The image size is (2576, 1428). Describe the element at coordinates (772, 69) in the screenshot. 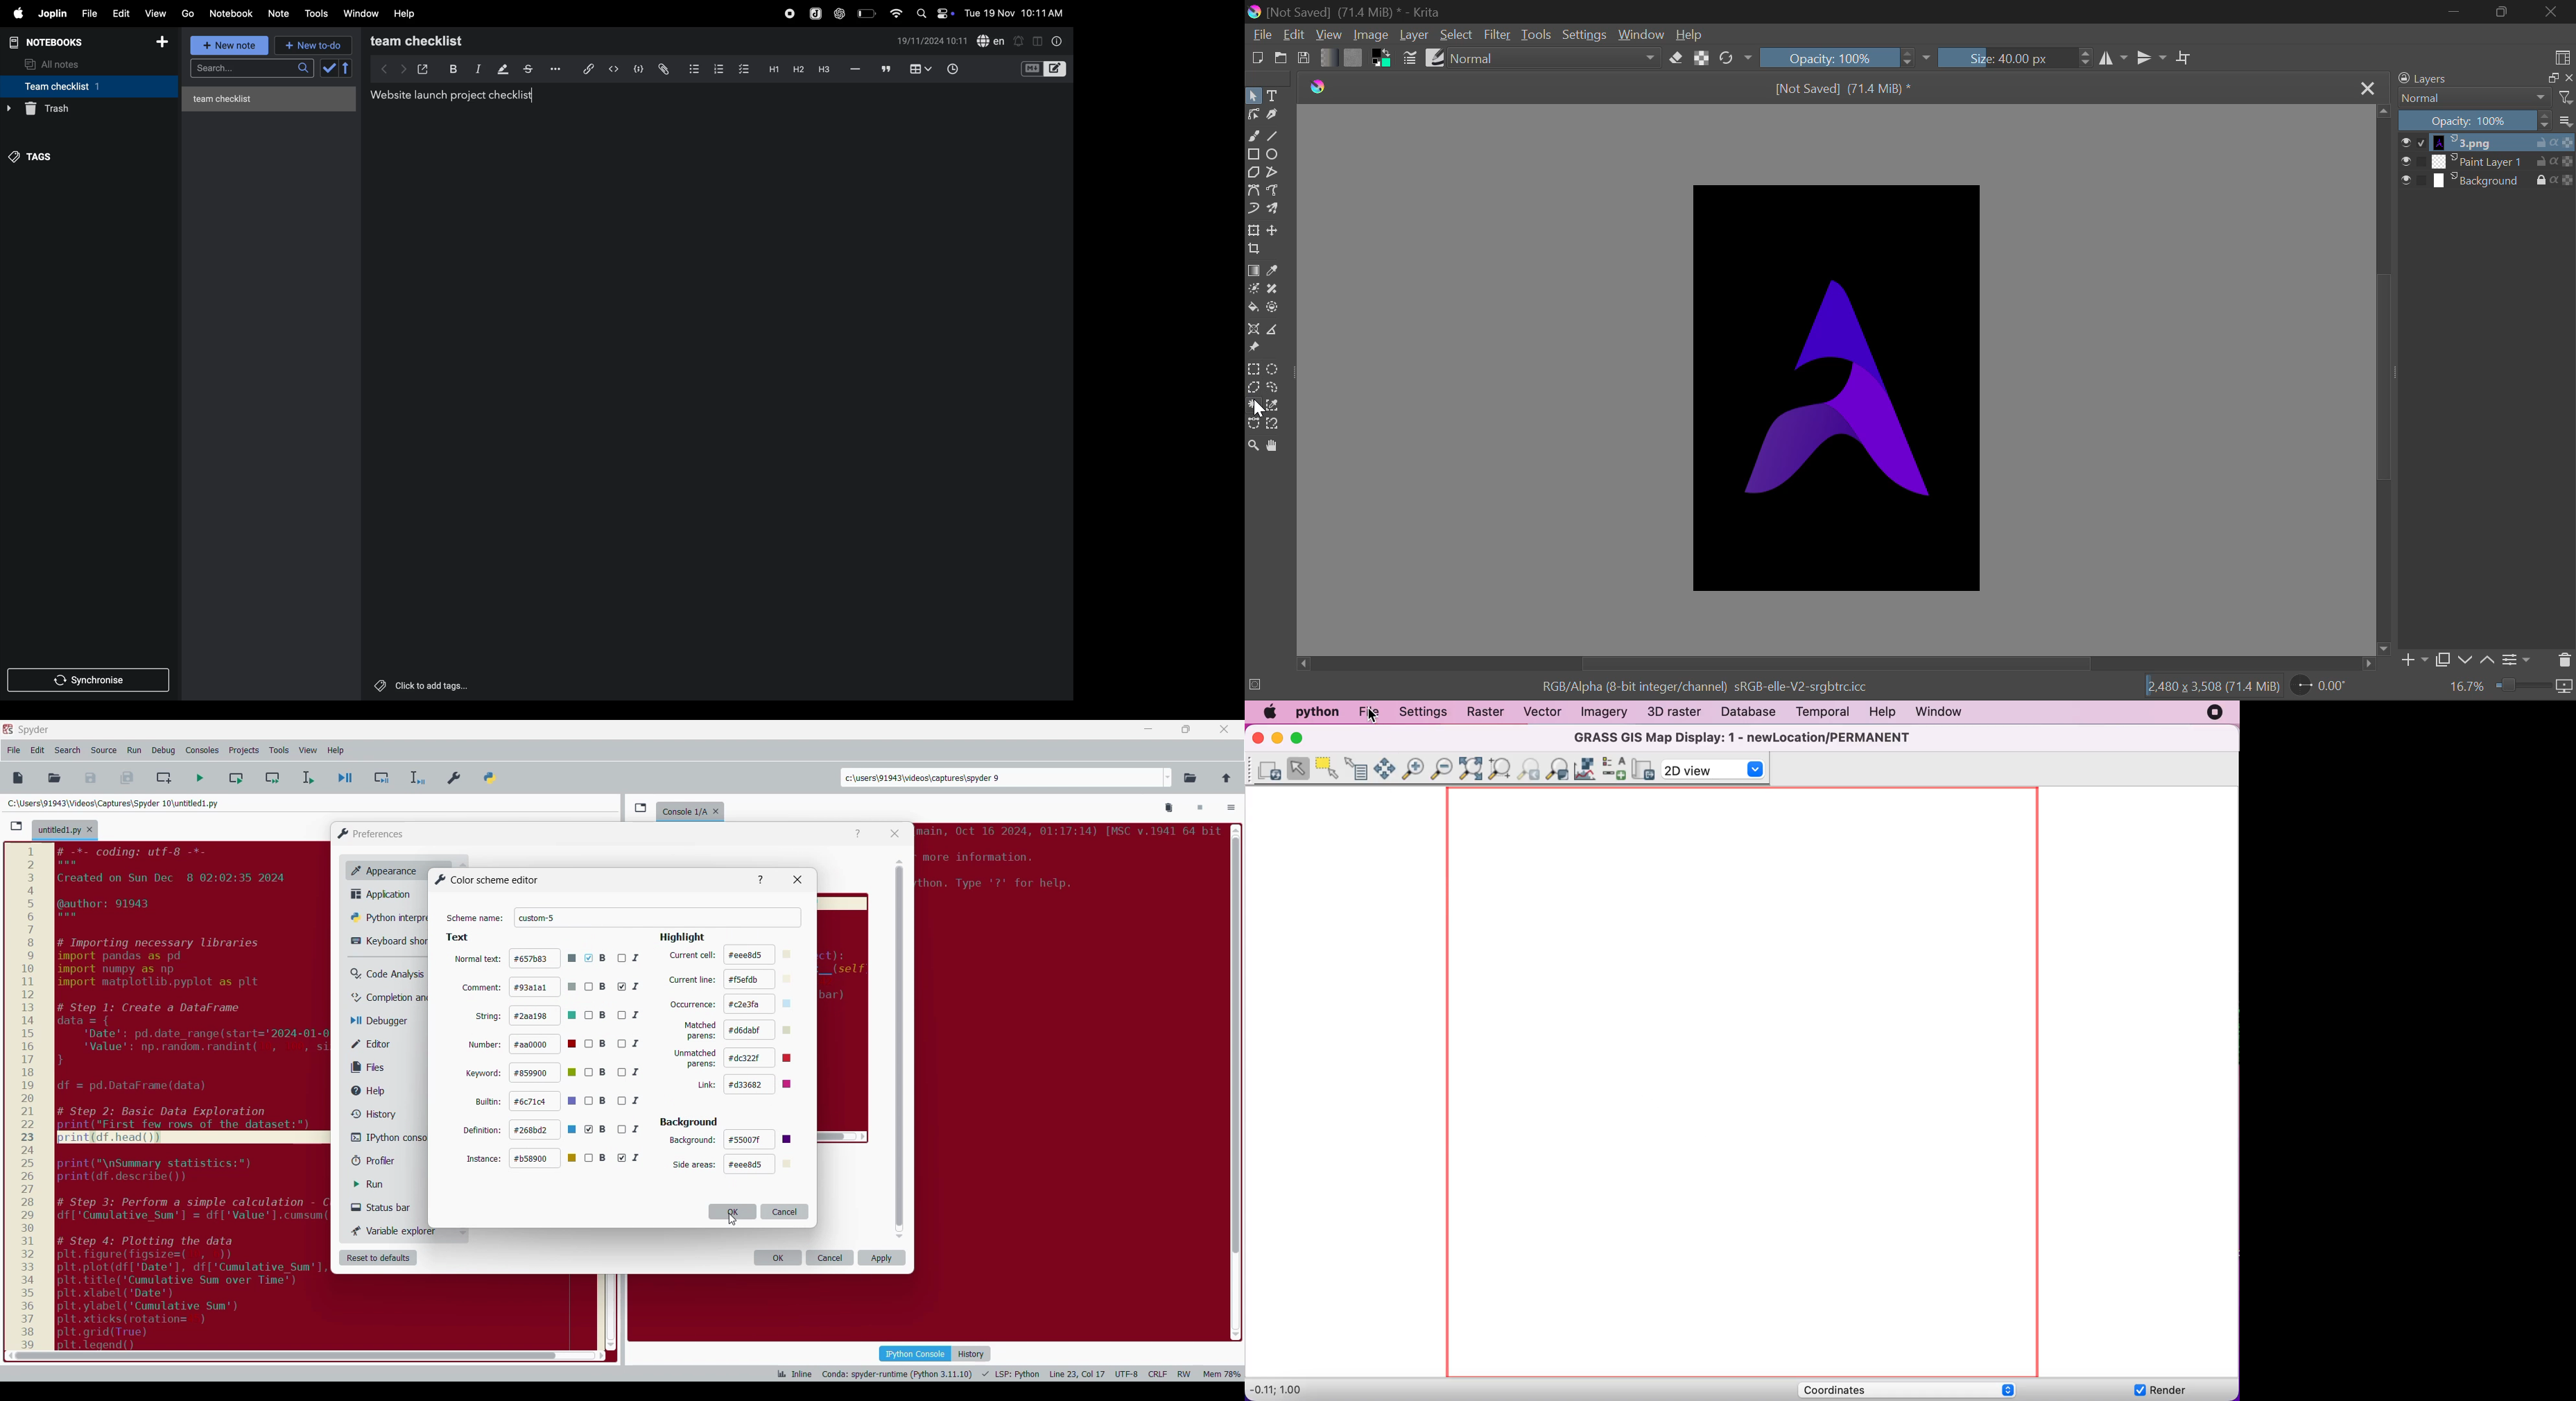

I see `heading 2` at that location.